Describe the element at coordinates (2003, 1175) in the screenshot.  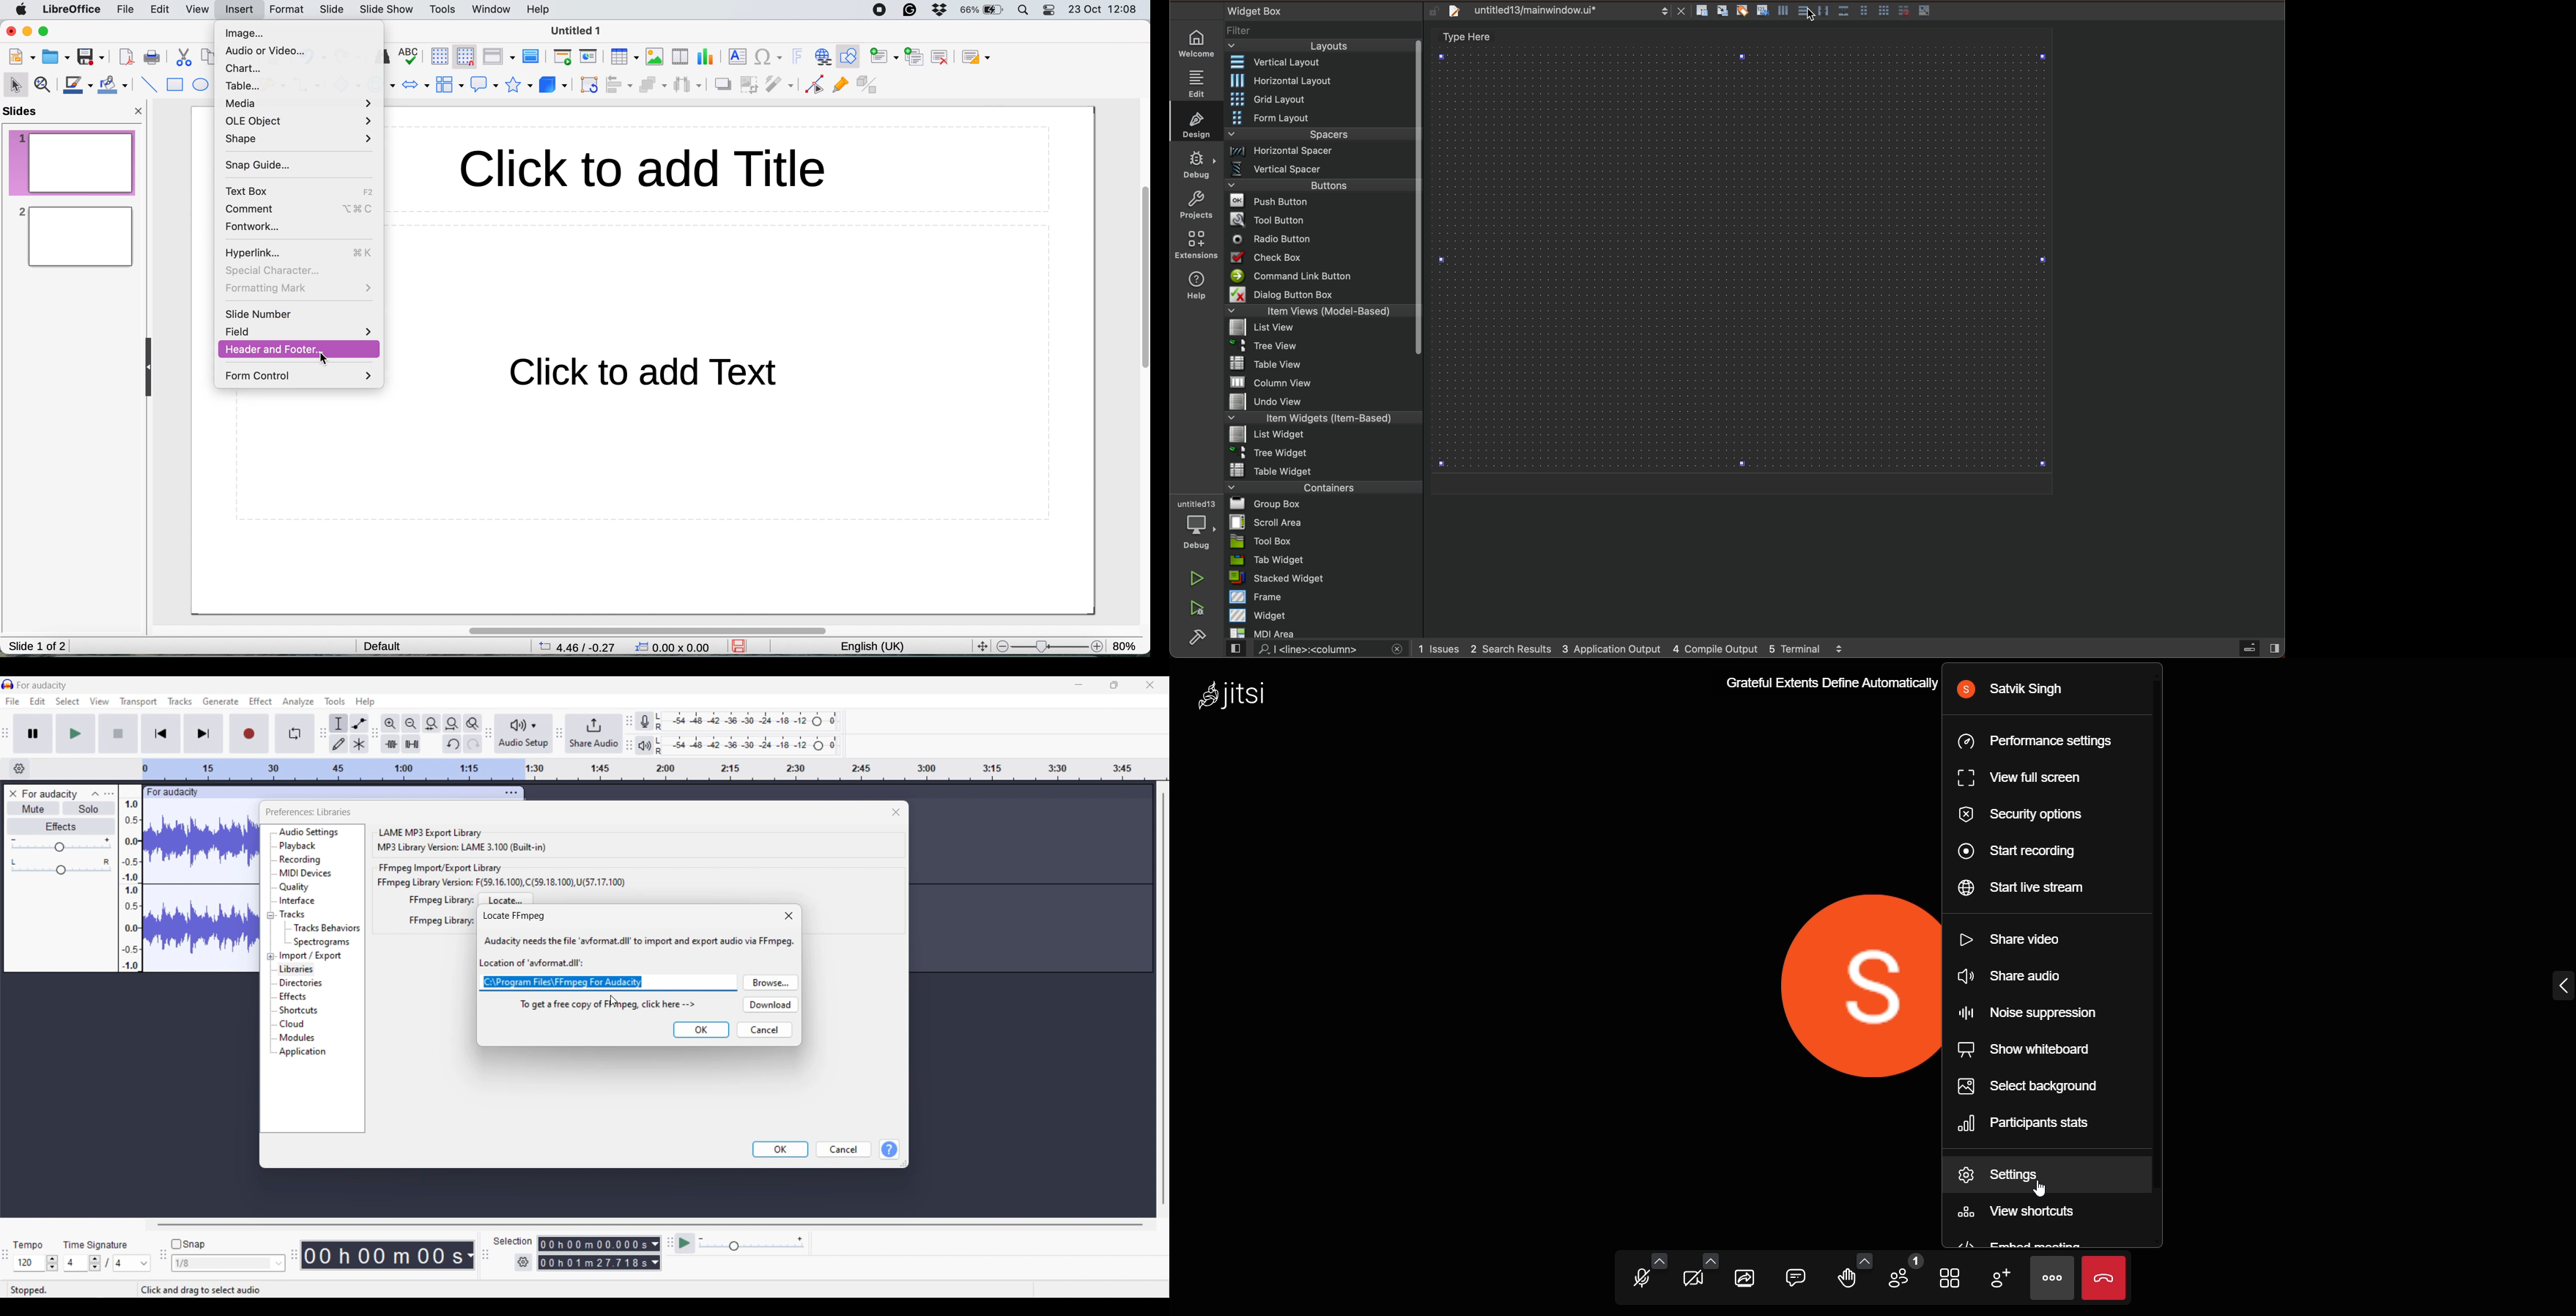
I see `setting` at that location.